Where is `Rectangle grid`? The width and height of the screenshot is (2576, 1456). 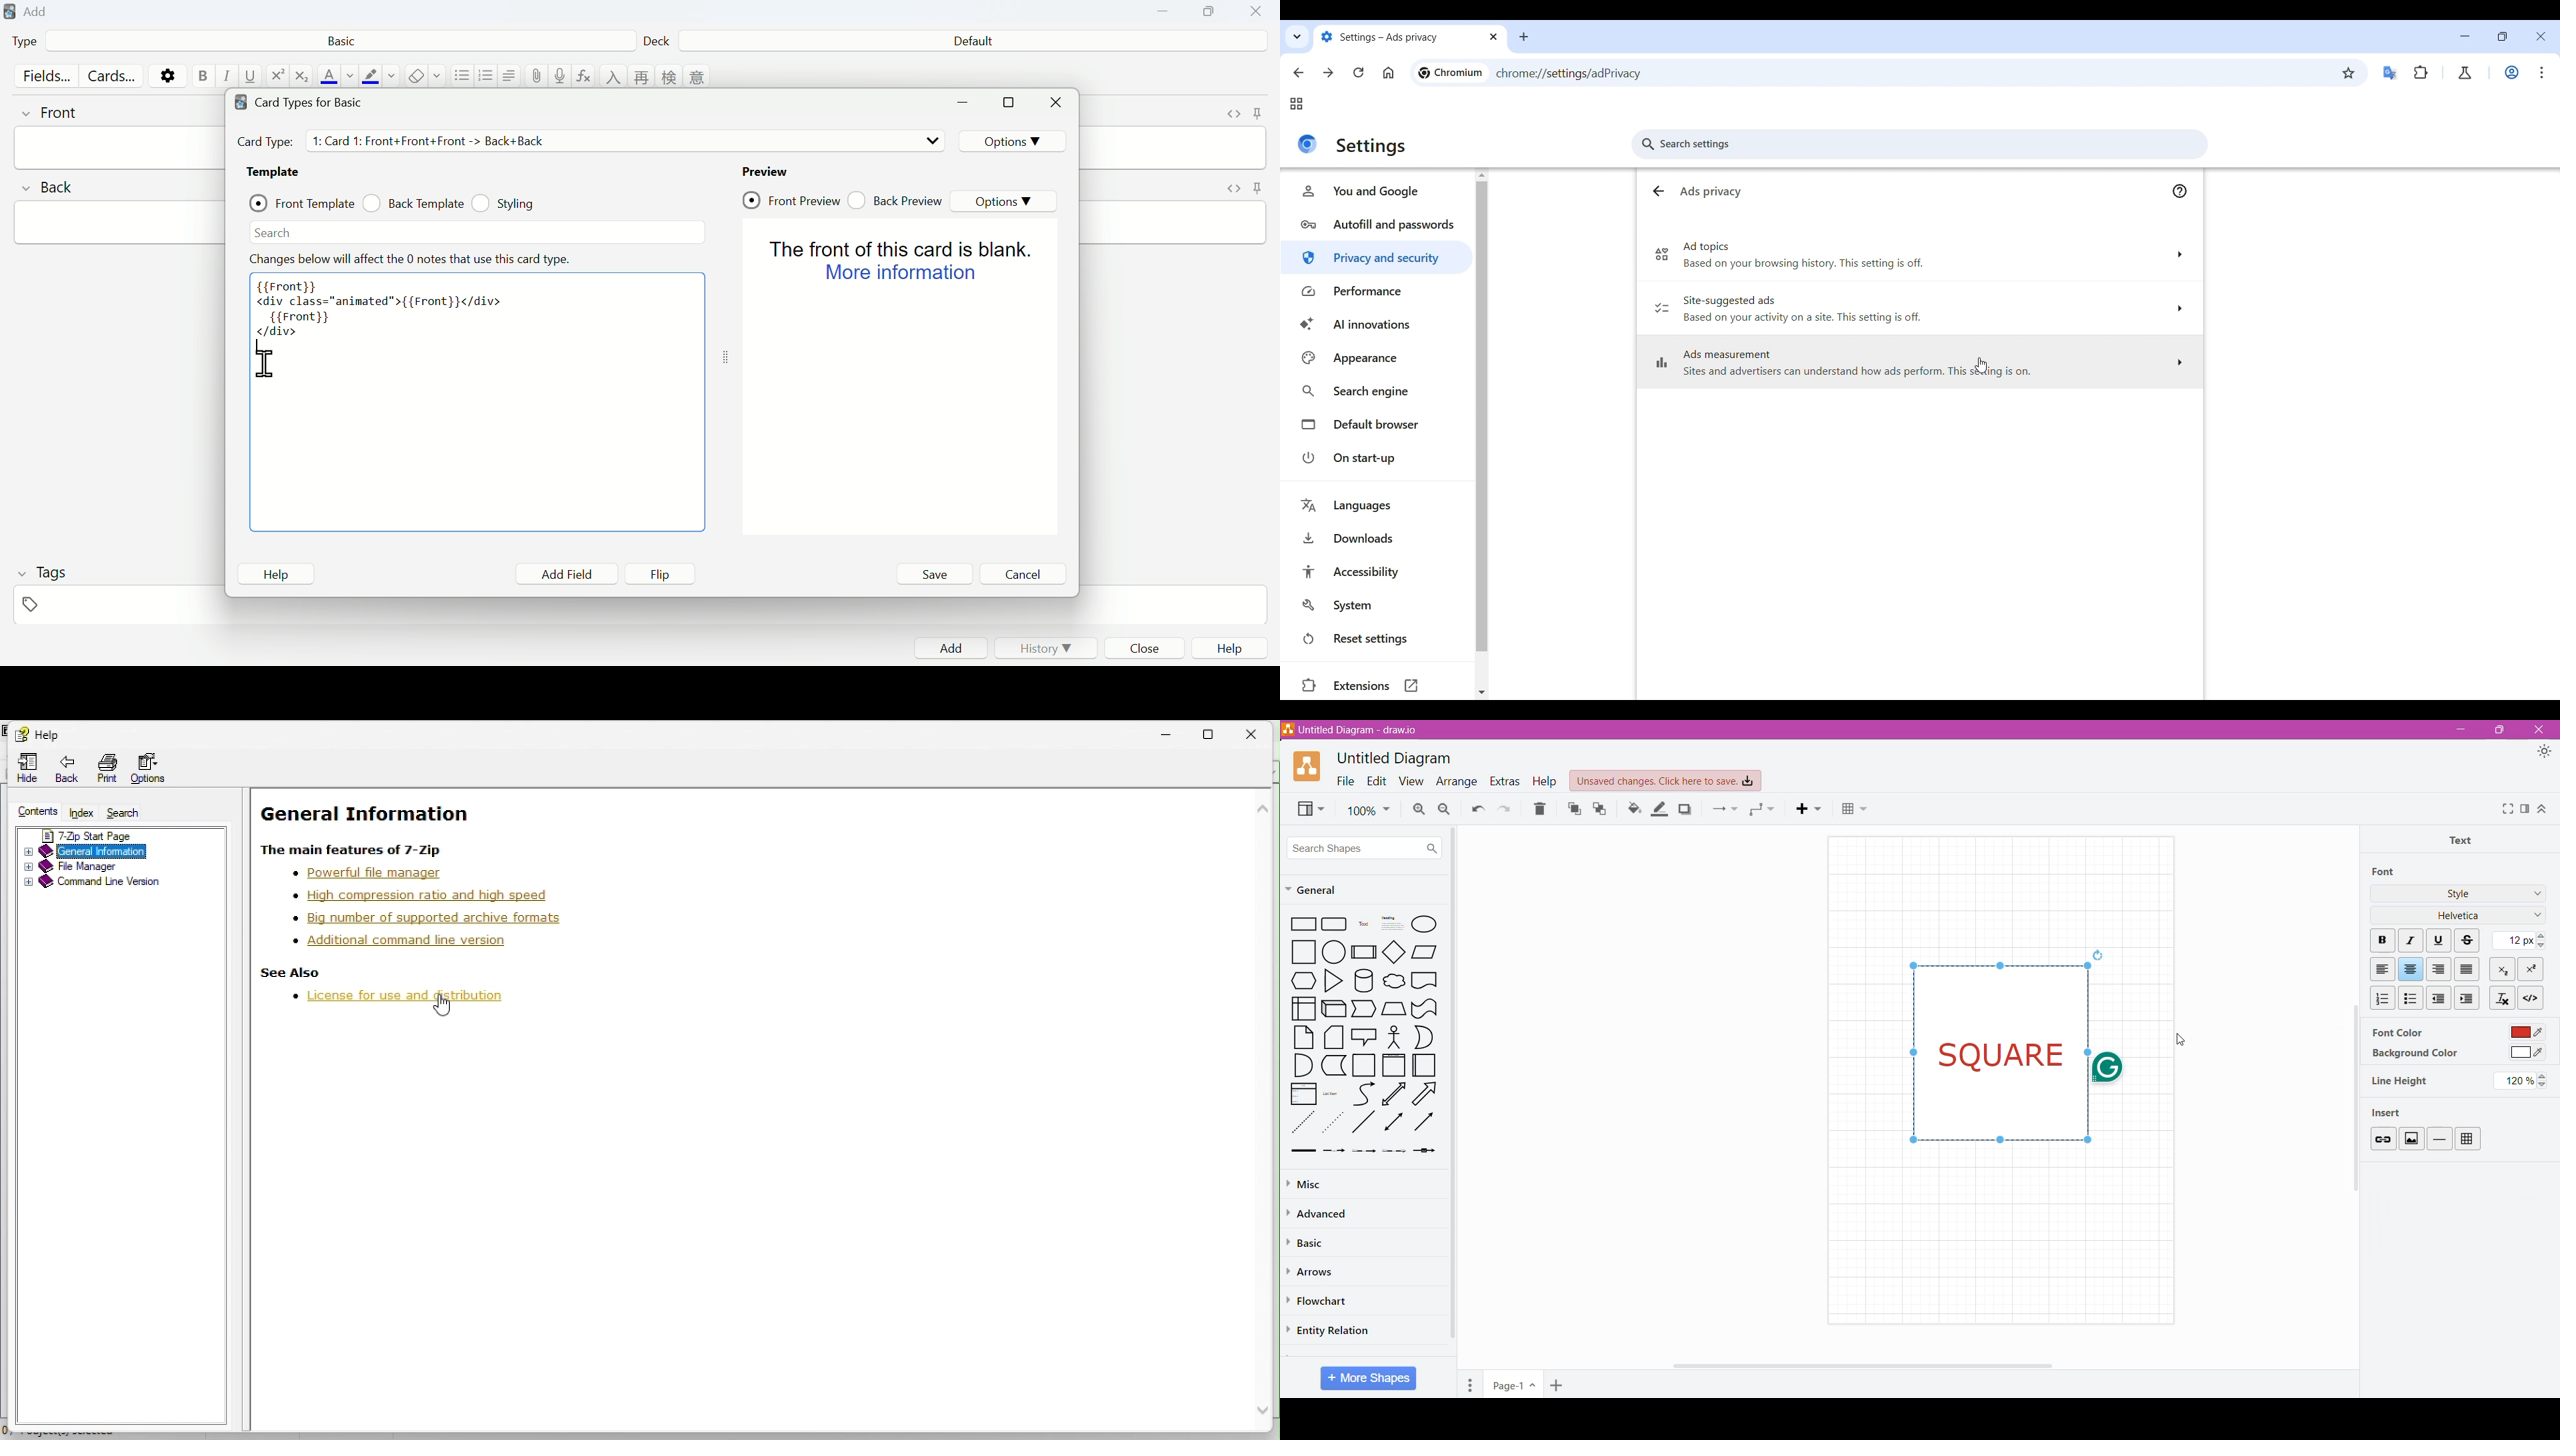 Rectangle grid is located at coordinates (1336, 923).